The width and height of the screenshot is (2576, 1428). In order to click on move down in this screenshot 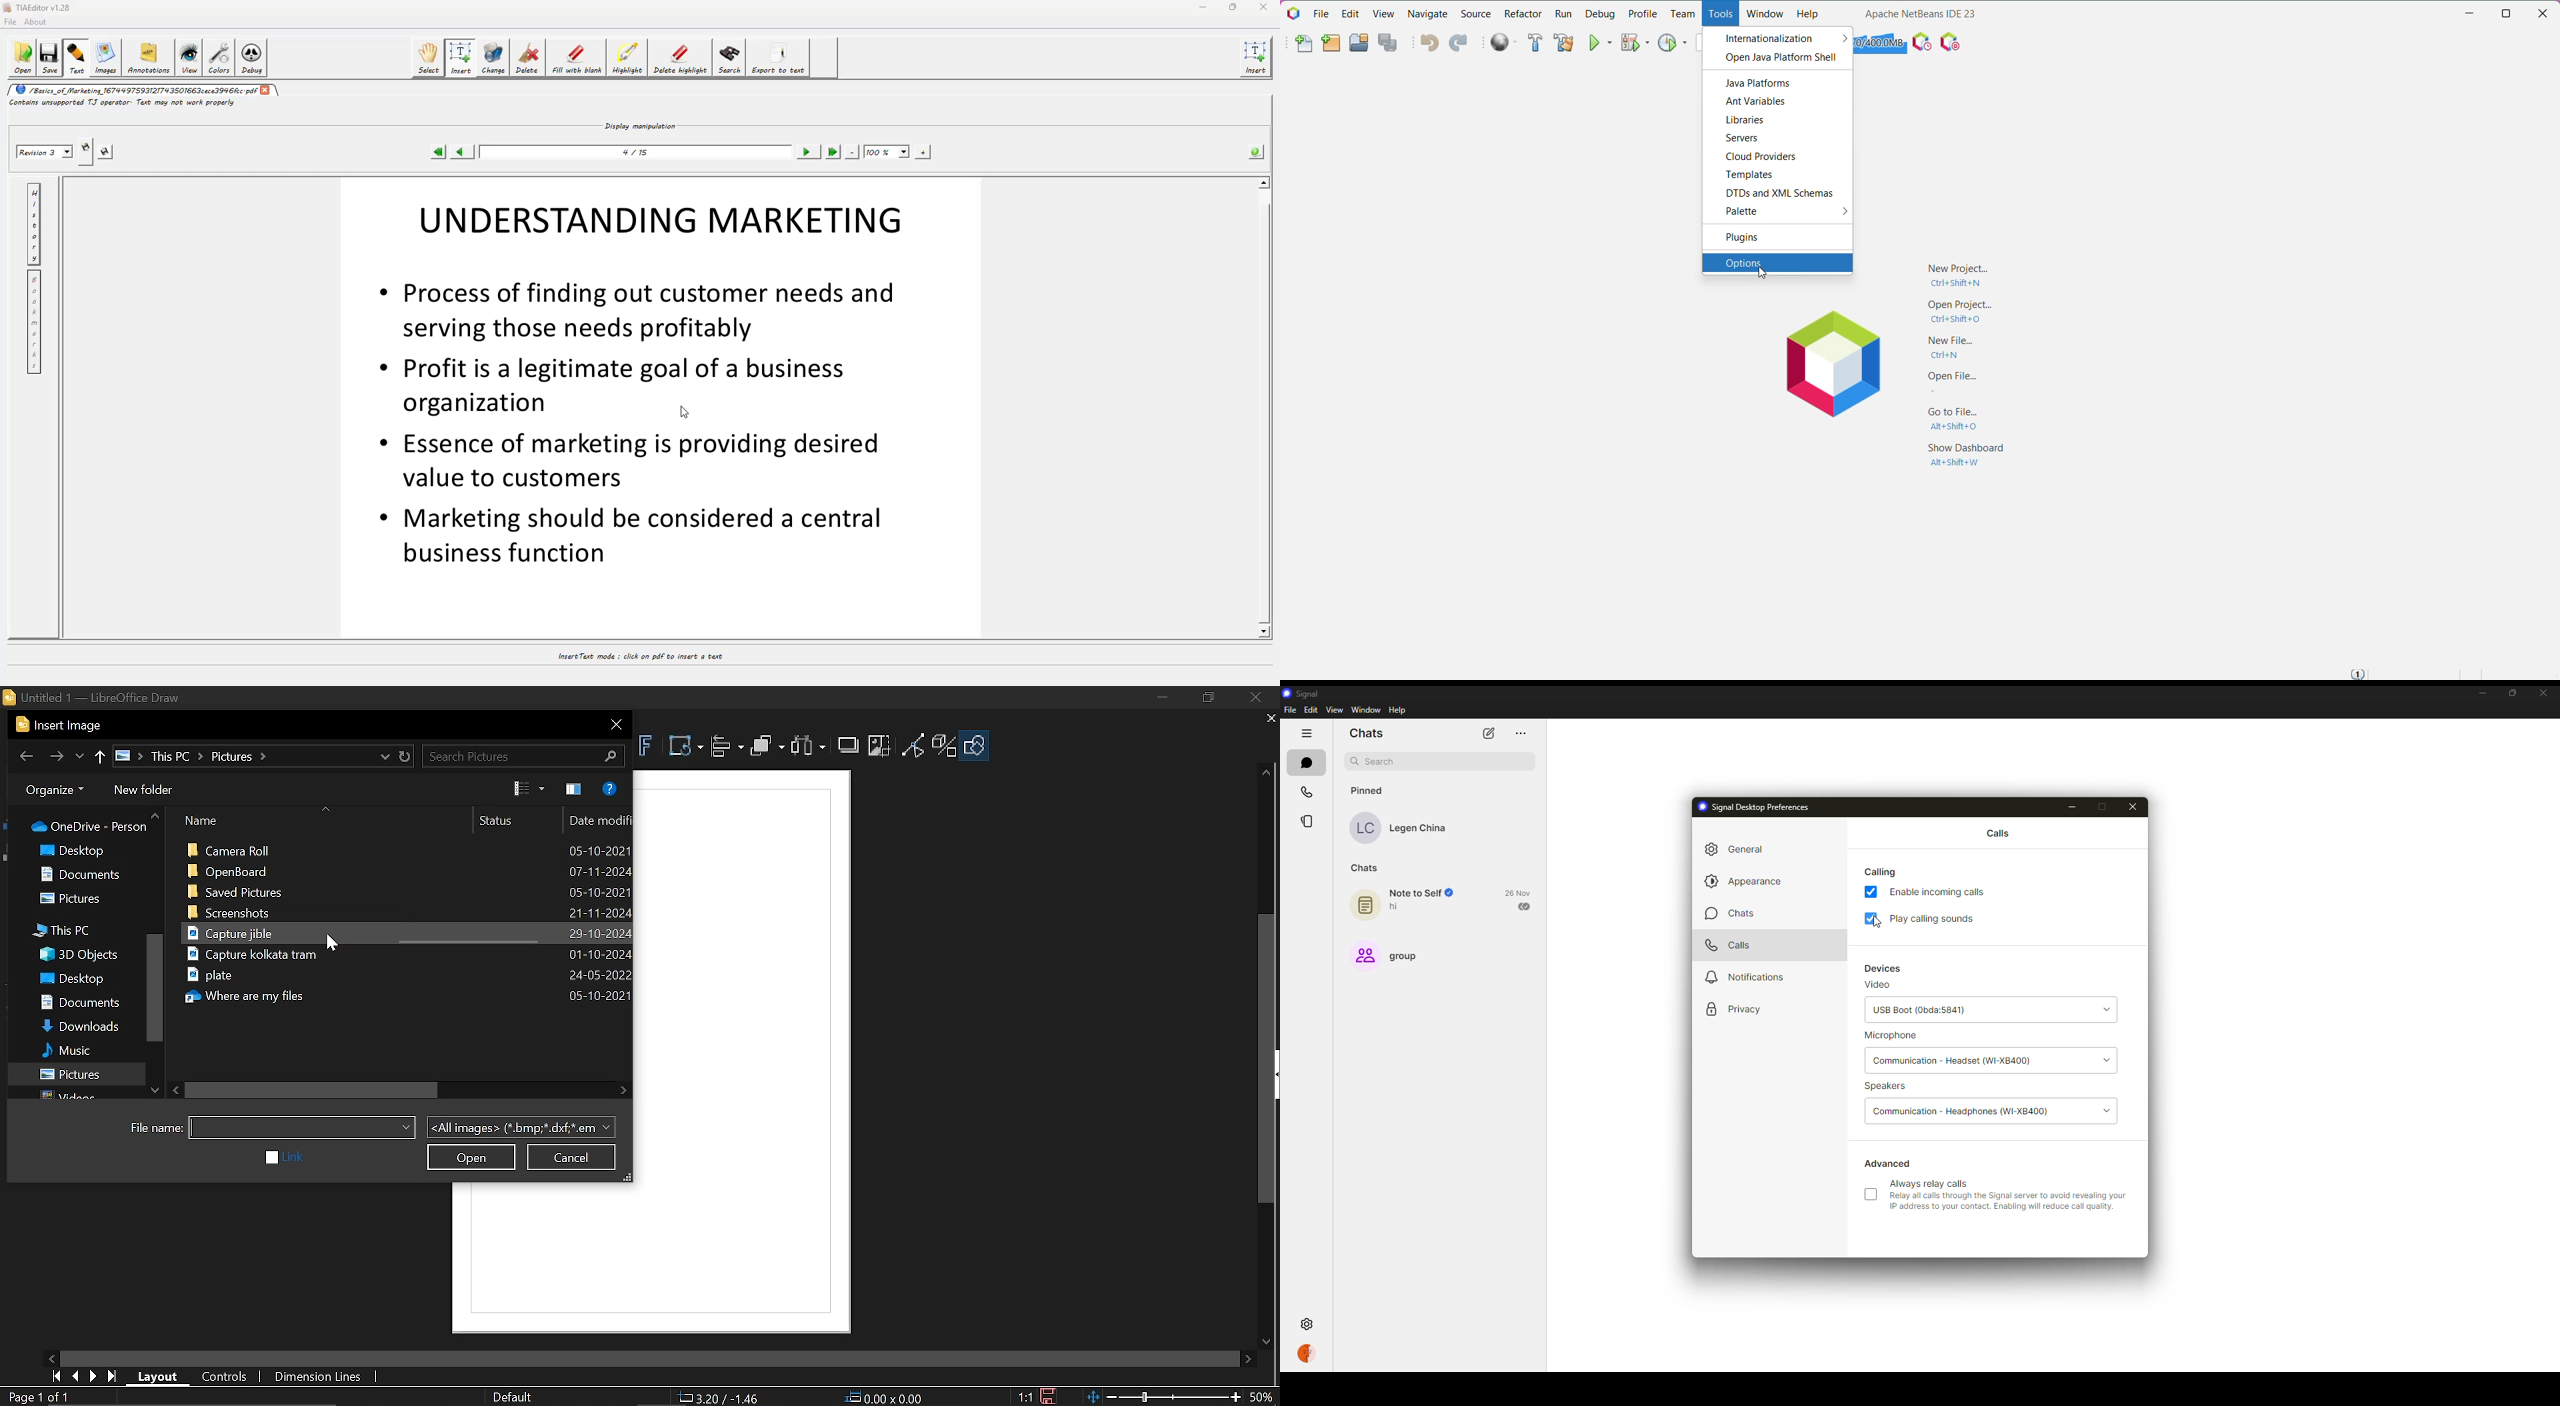, I will do `click(1272, 1342)`.